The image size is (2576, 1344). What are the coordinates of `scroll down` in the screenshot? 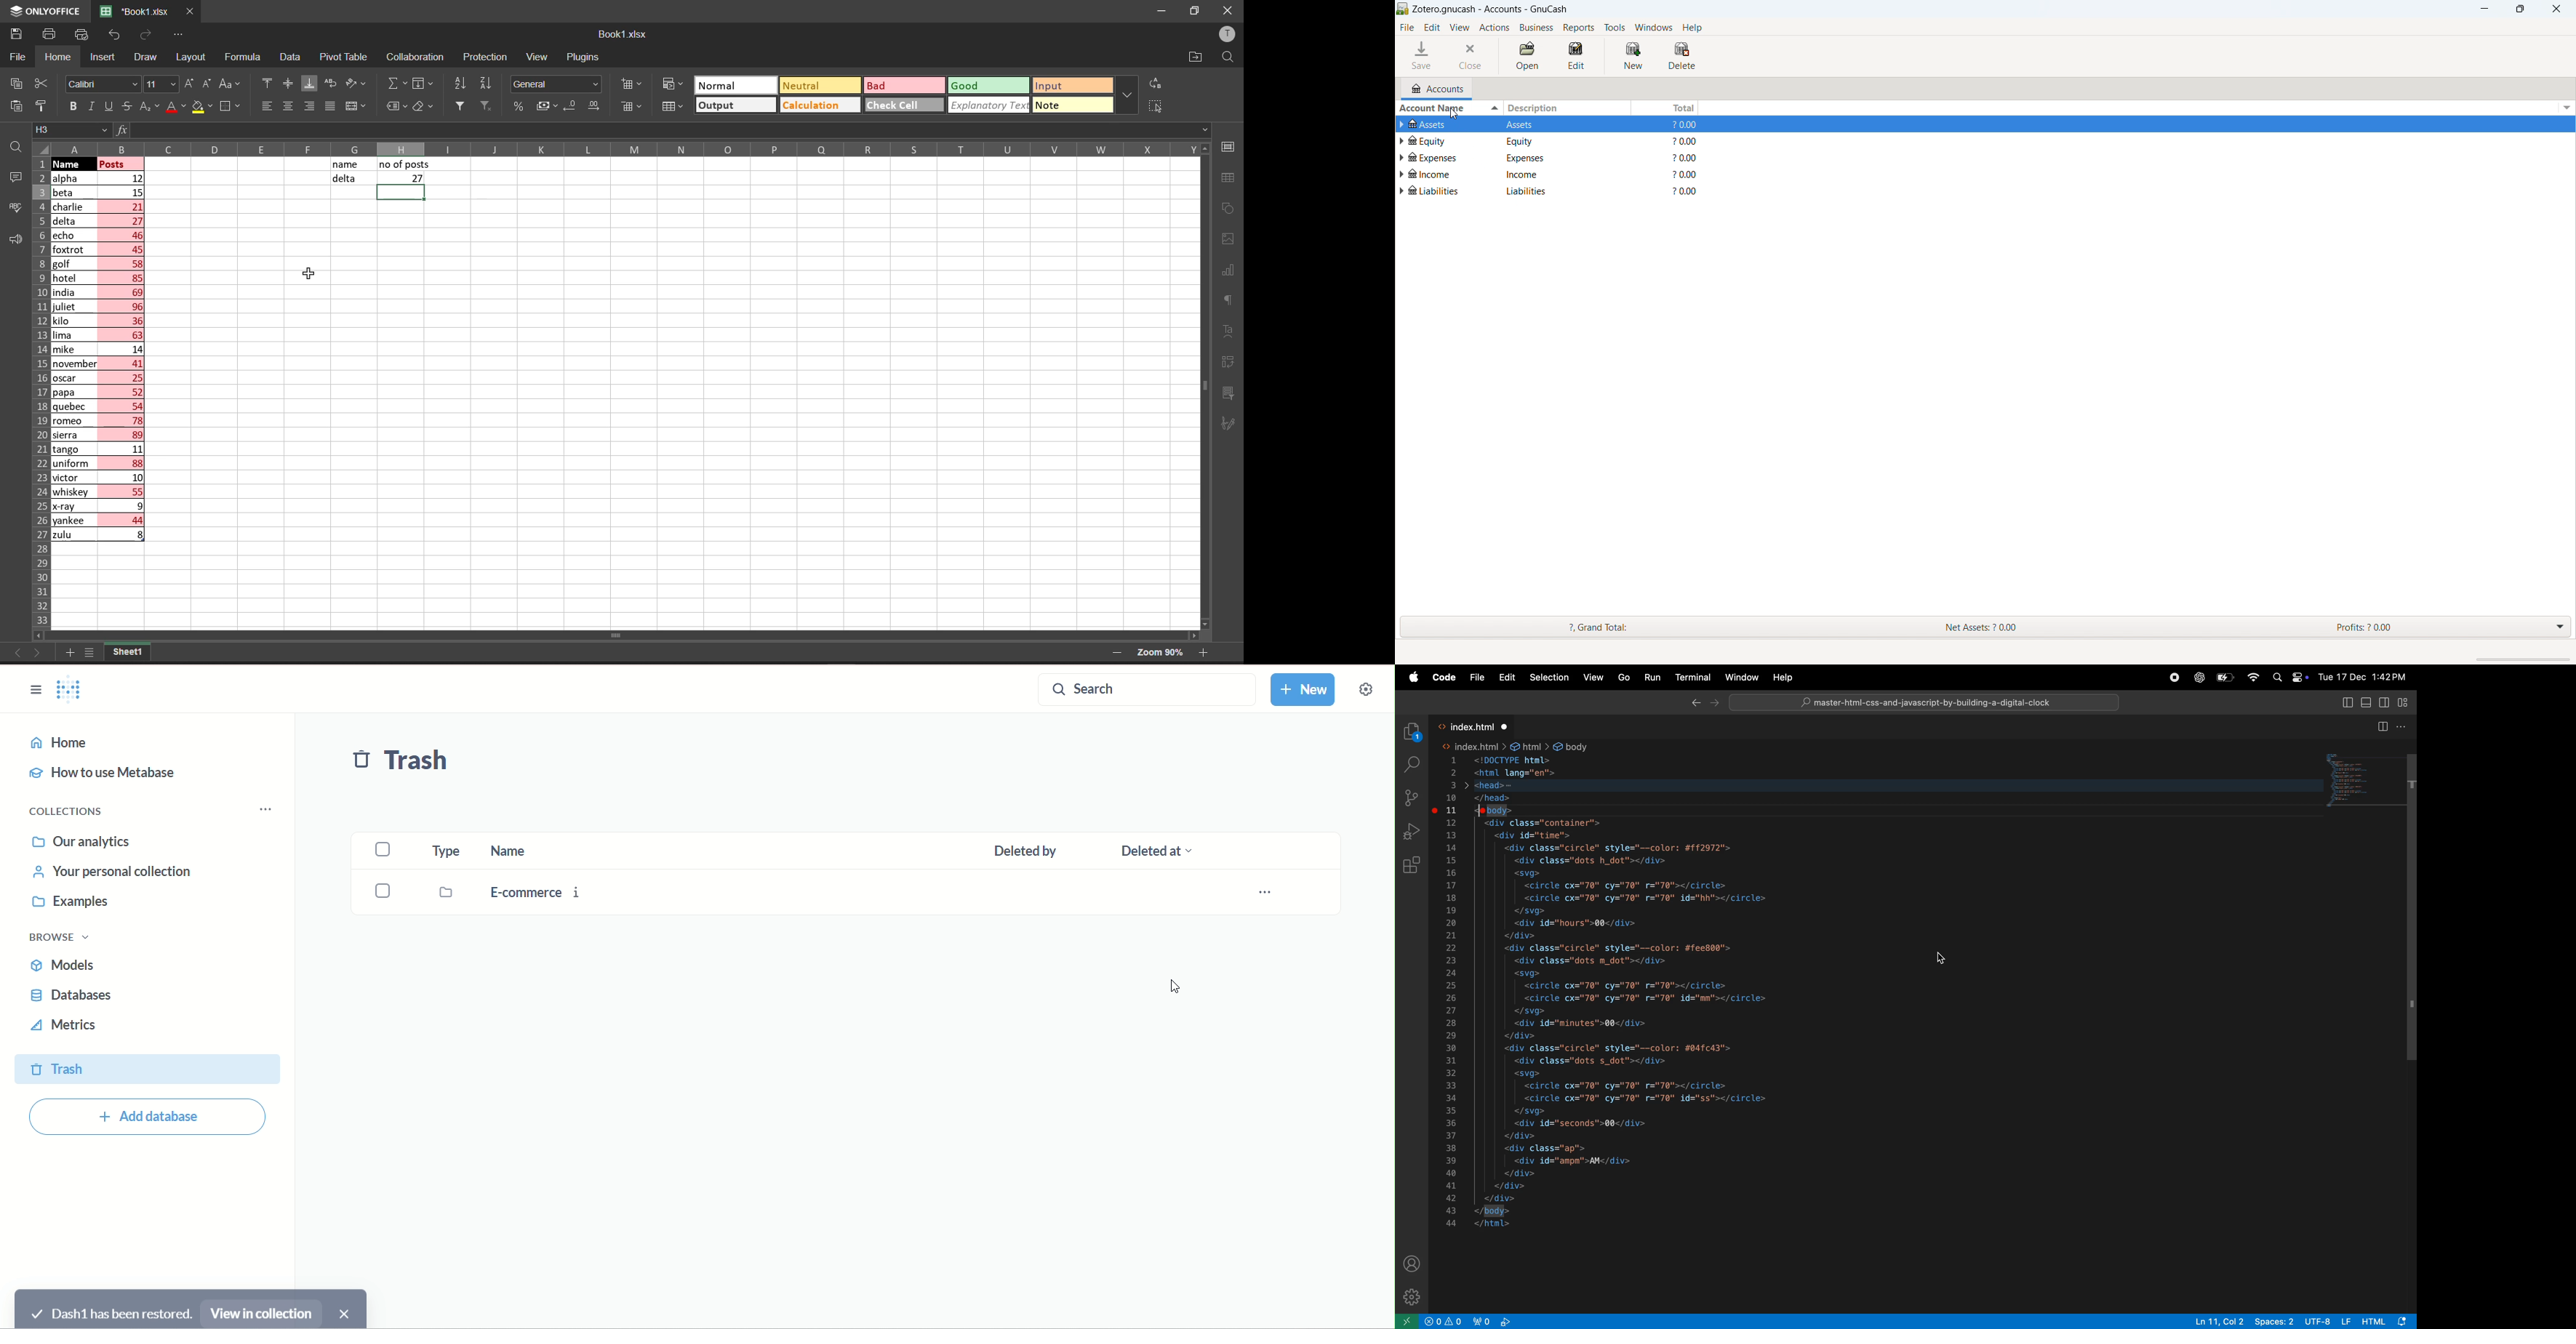 It's located at (1208, 624).